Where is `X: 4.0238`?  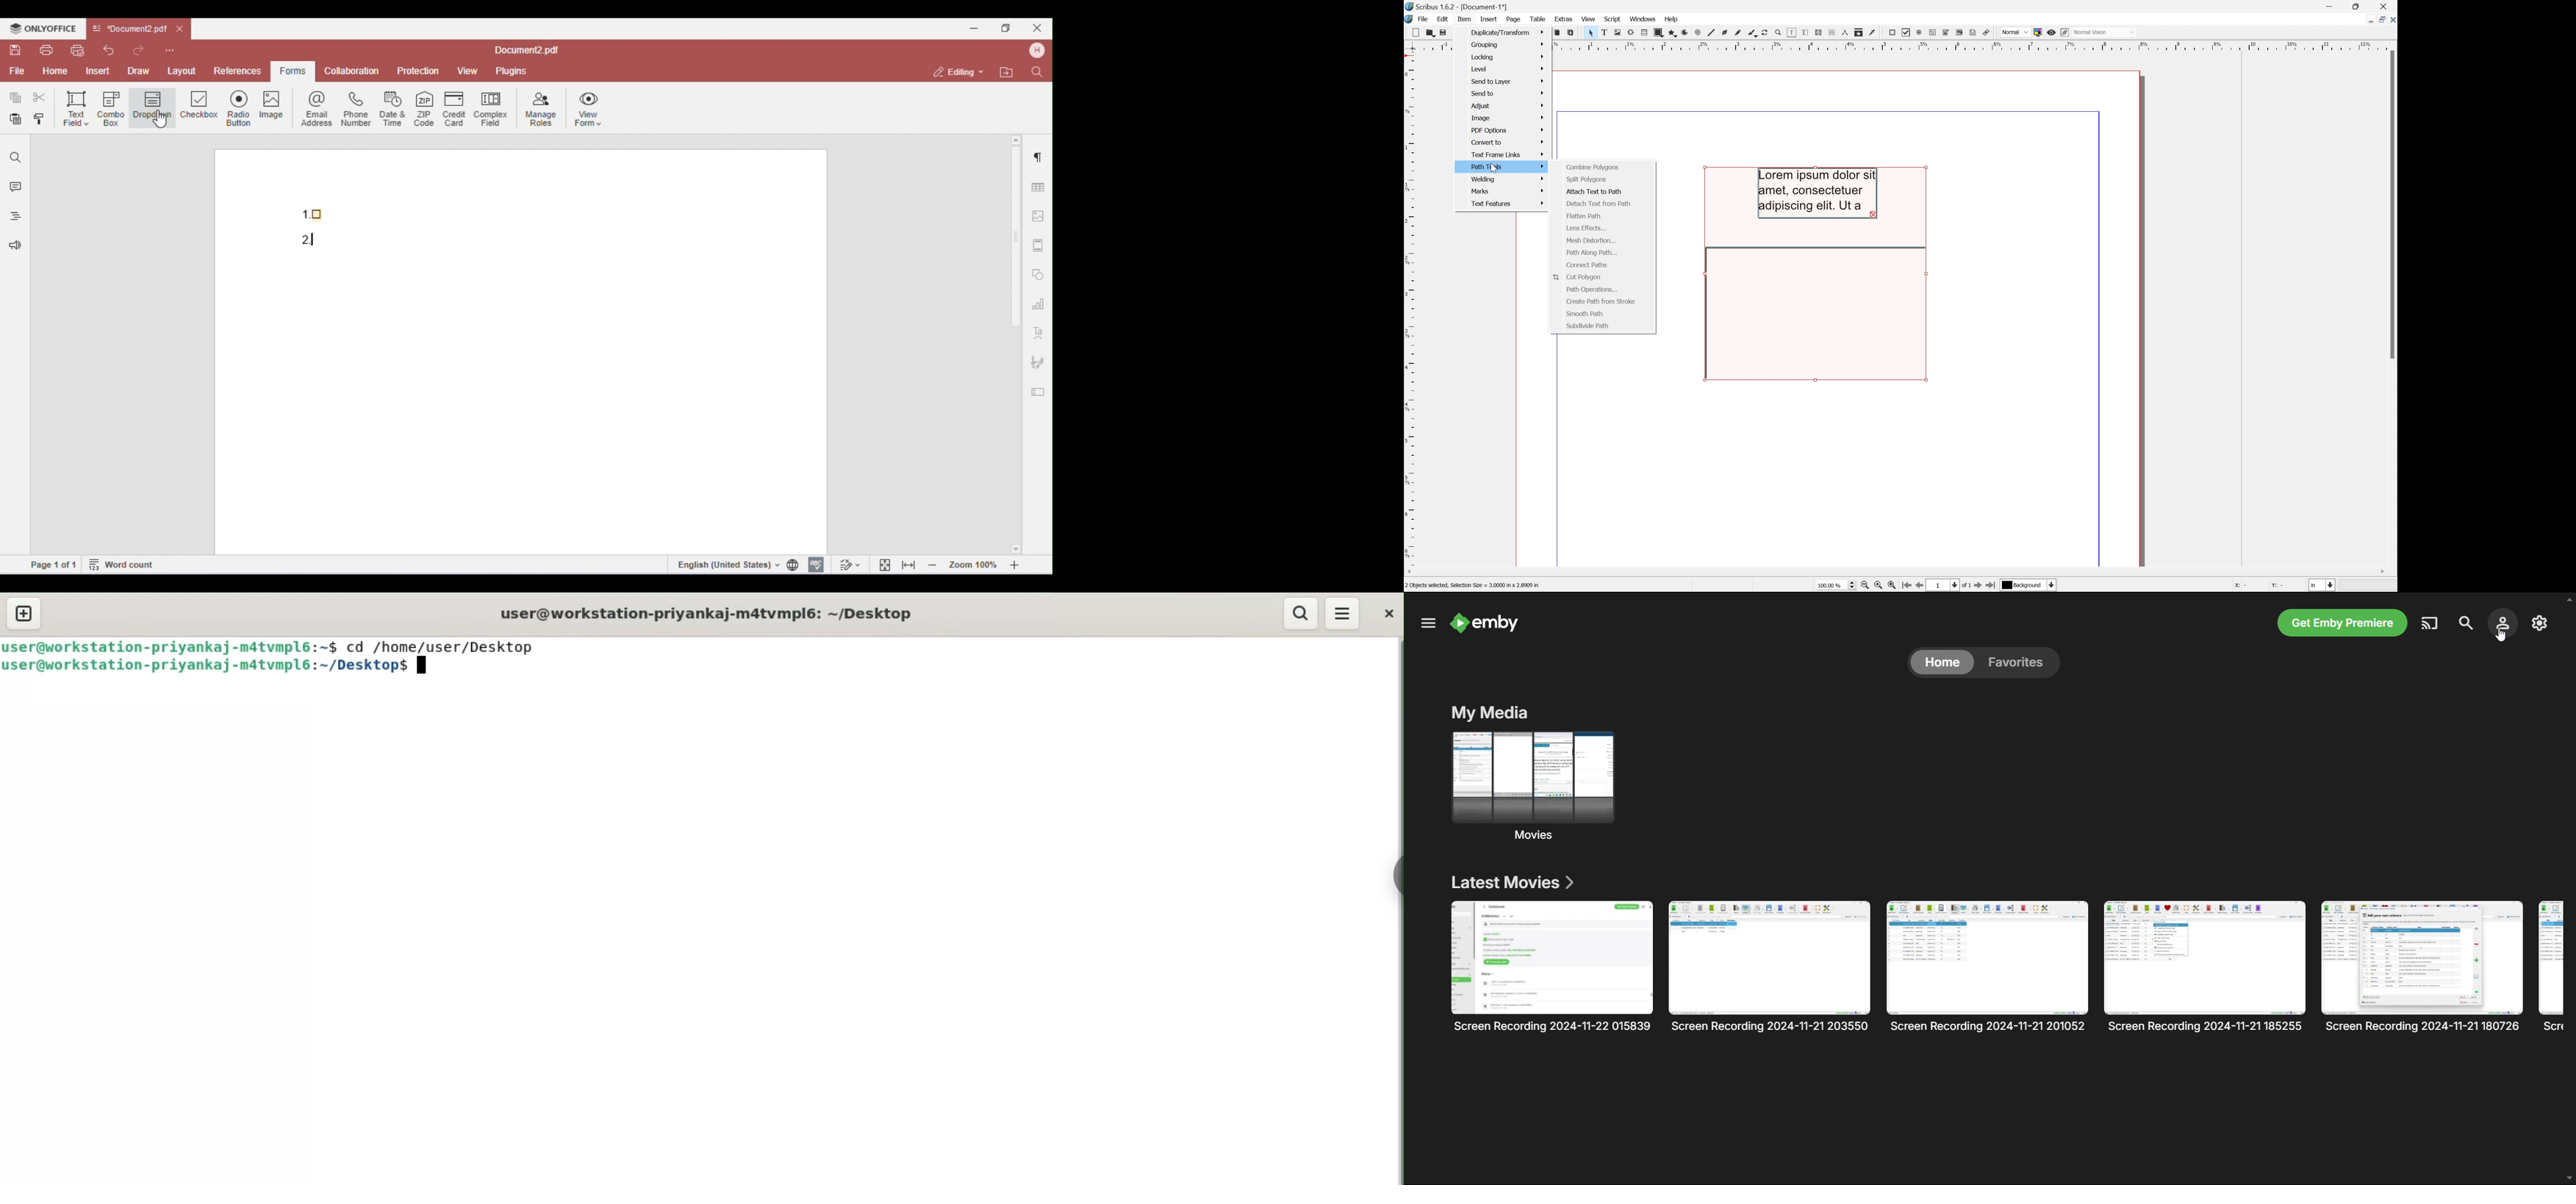
X: 4.0238 is located at coordinates (2247, 587).